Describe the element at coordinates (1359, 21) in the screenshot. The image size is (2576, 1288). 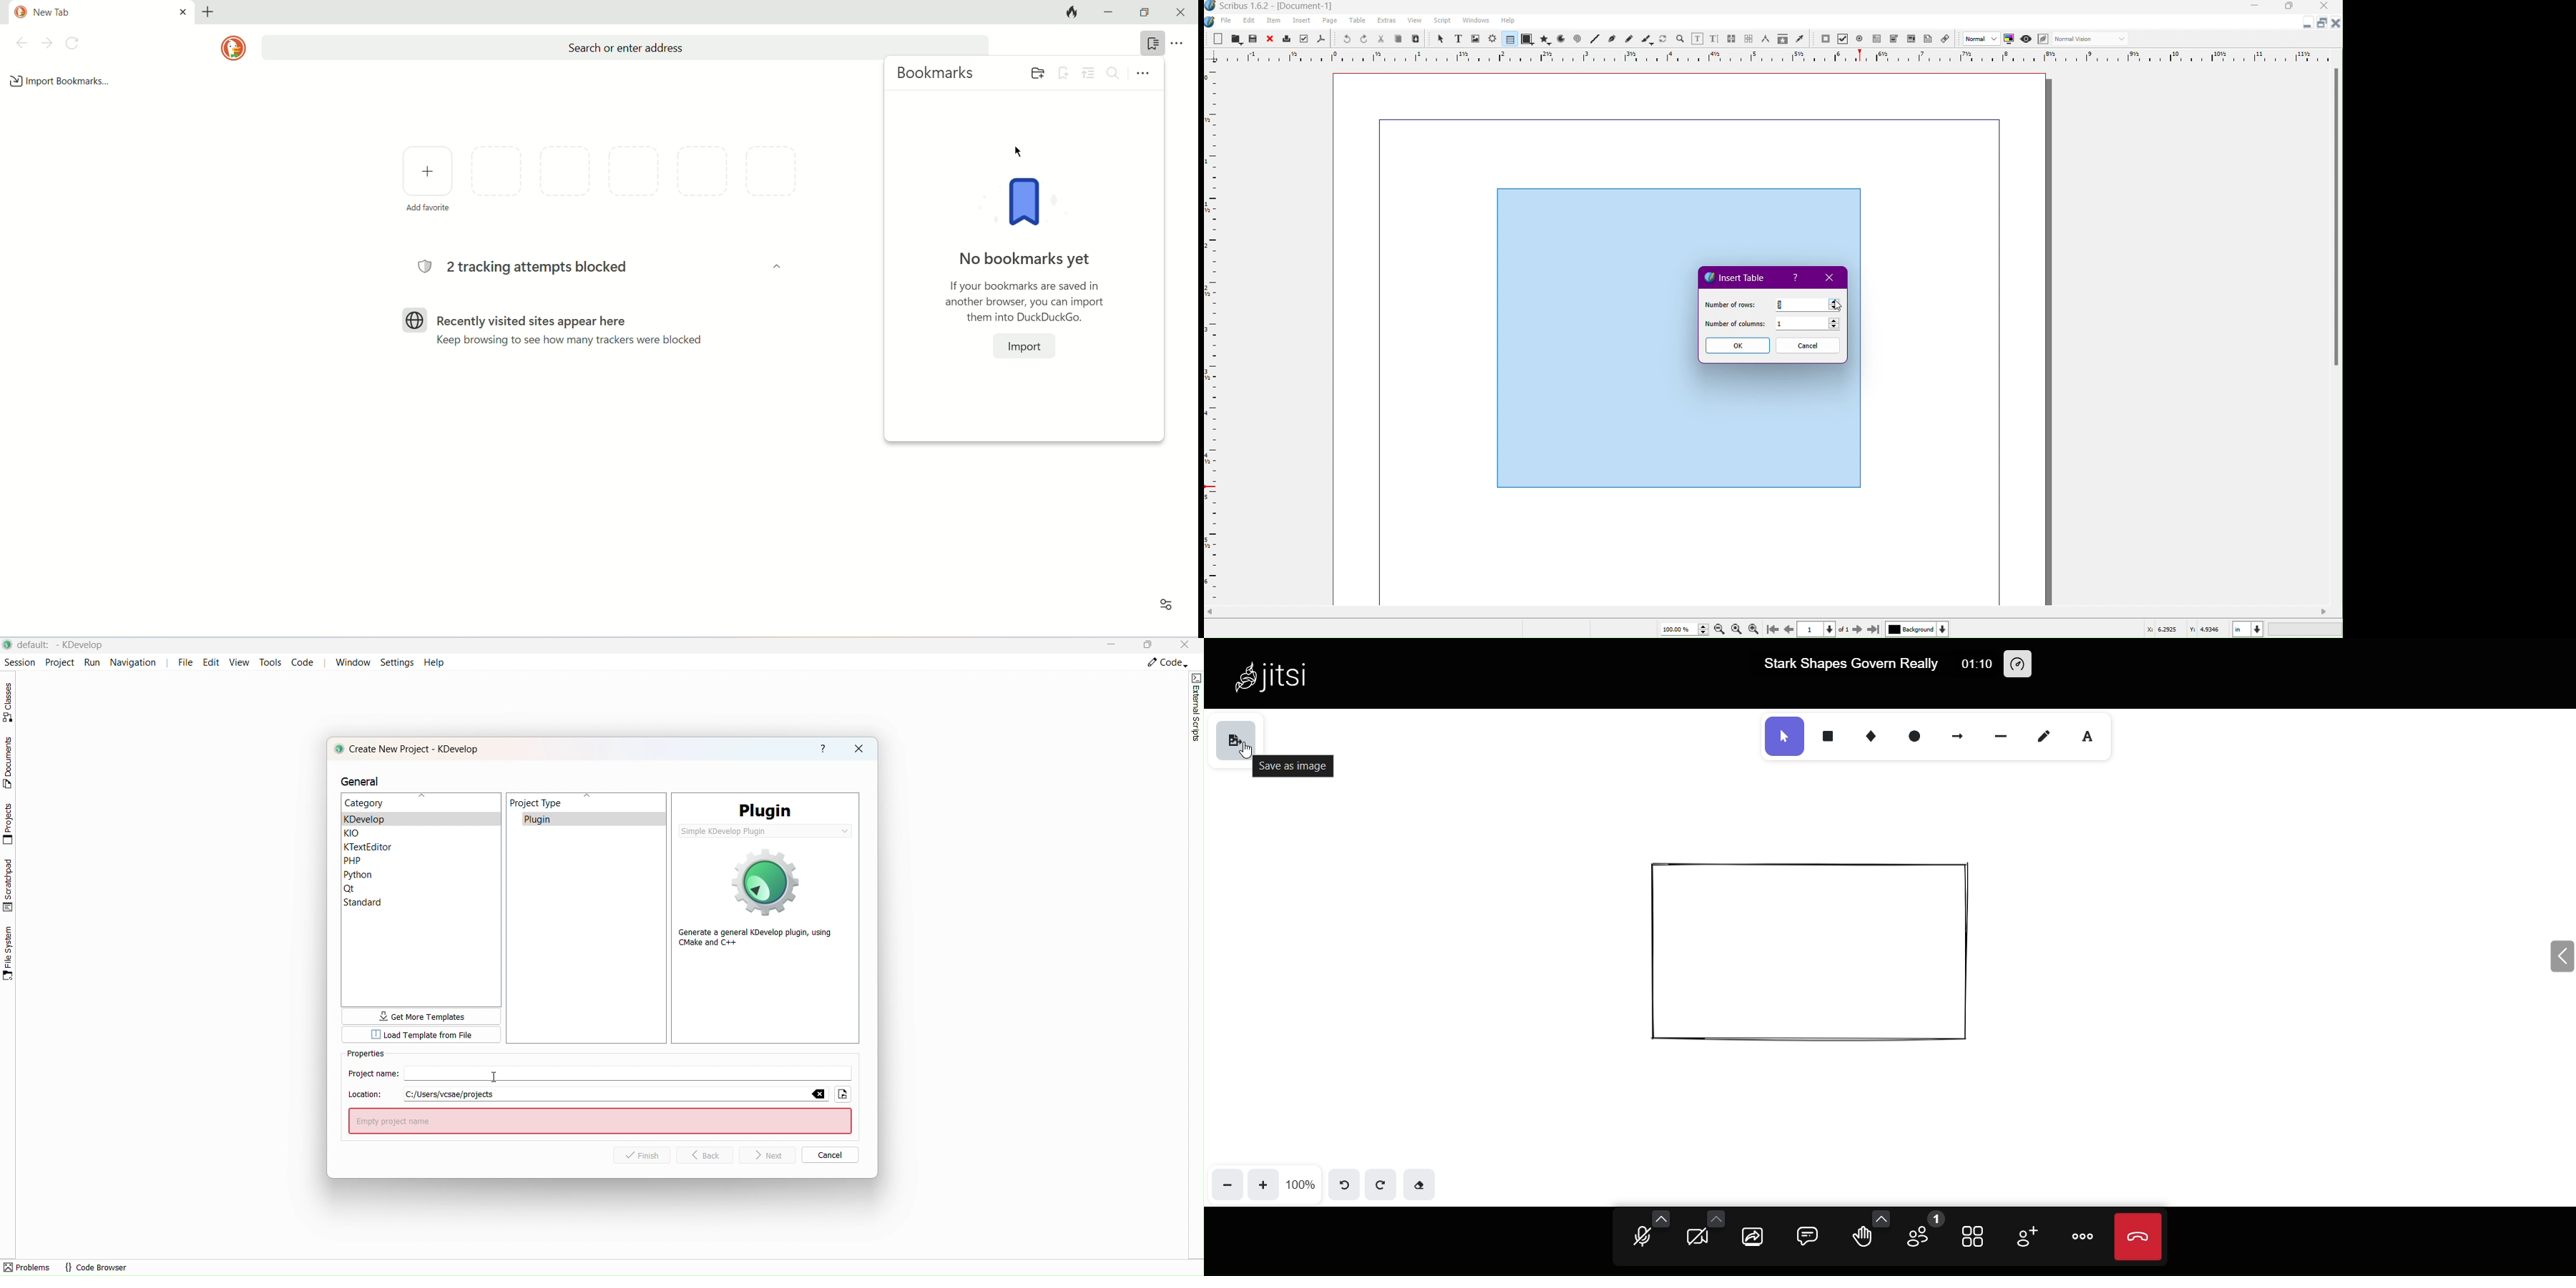
I see `Table` at that location.